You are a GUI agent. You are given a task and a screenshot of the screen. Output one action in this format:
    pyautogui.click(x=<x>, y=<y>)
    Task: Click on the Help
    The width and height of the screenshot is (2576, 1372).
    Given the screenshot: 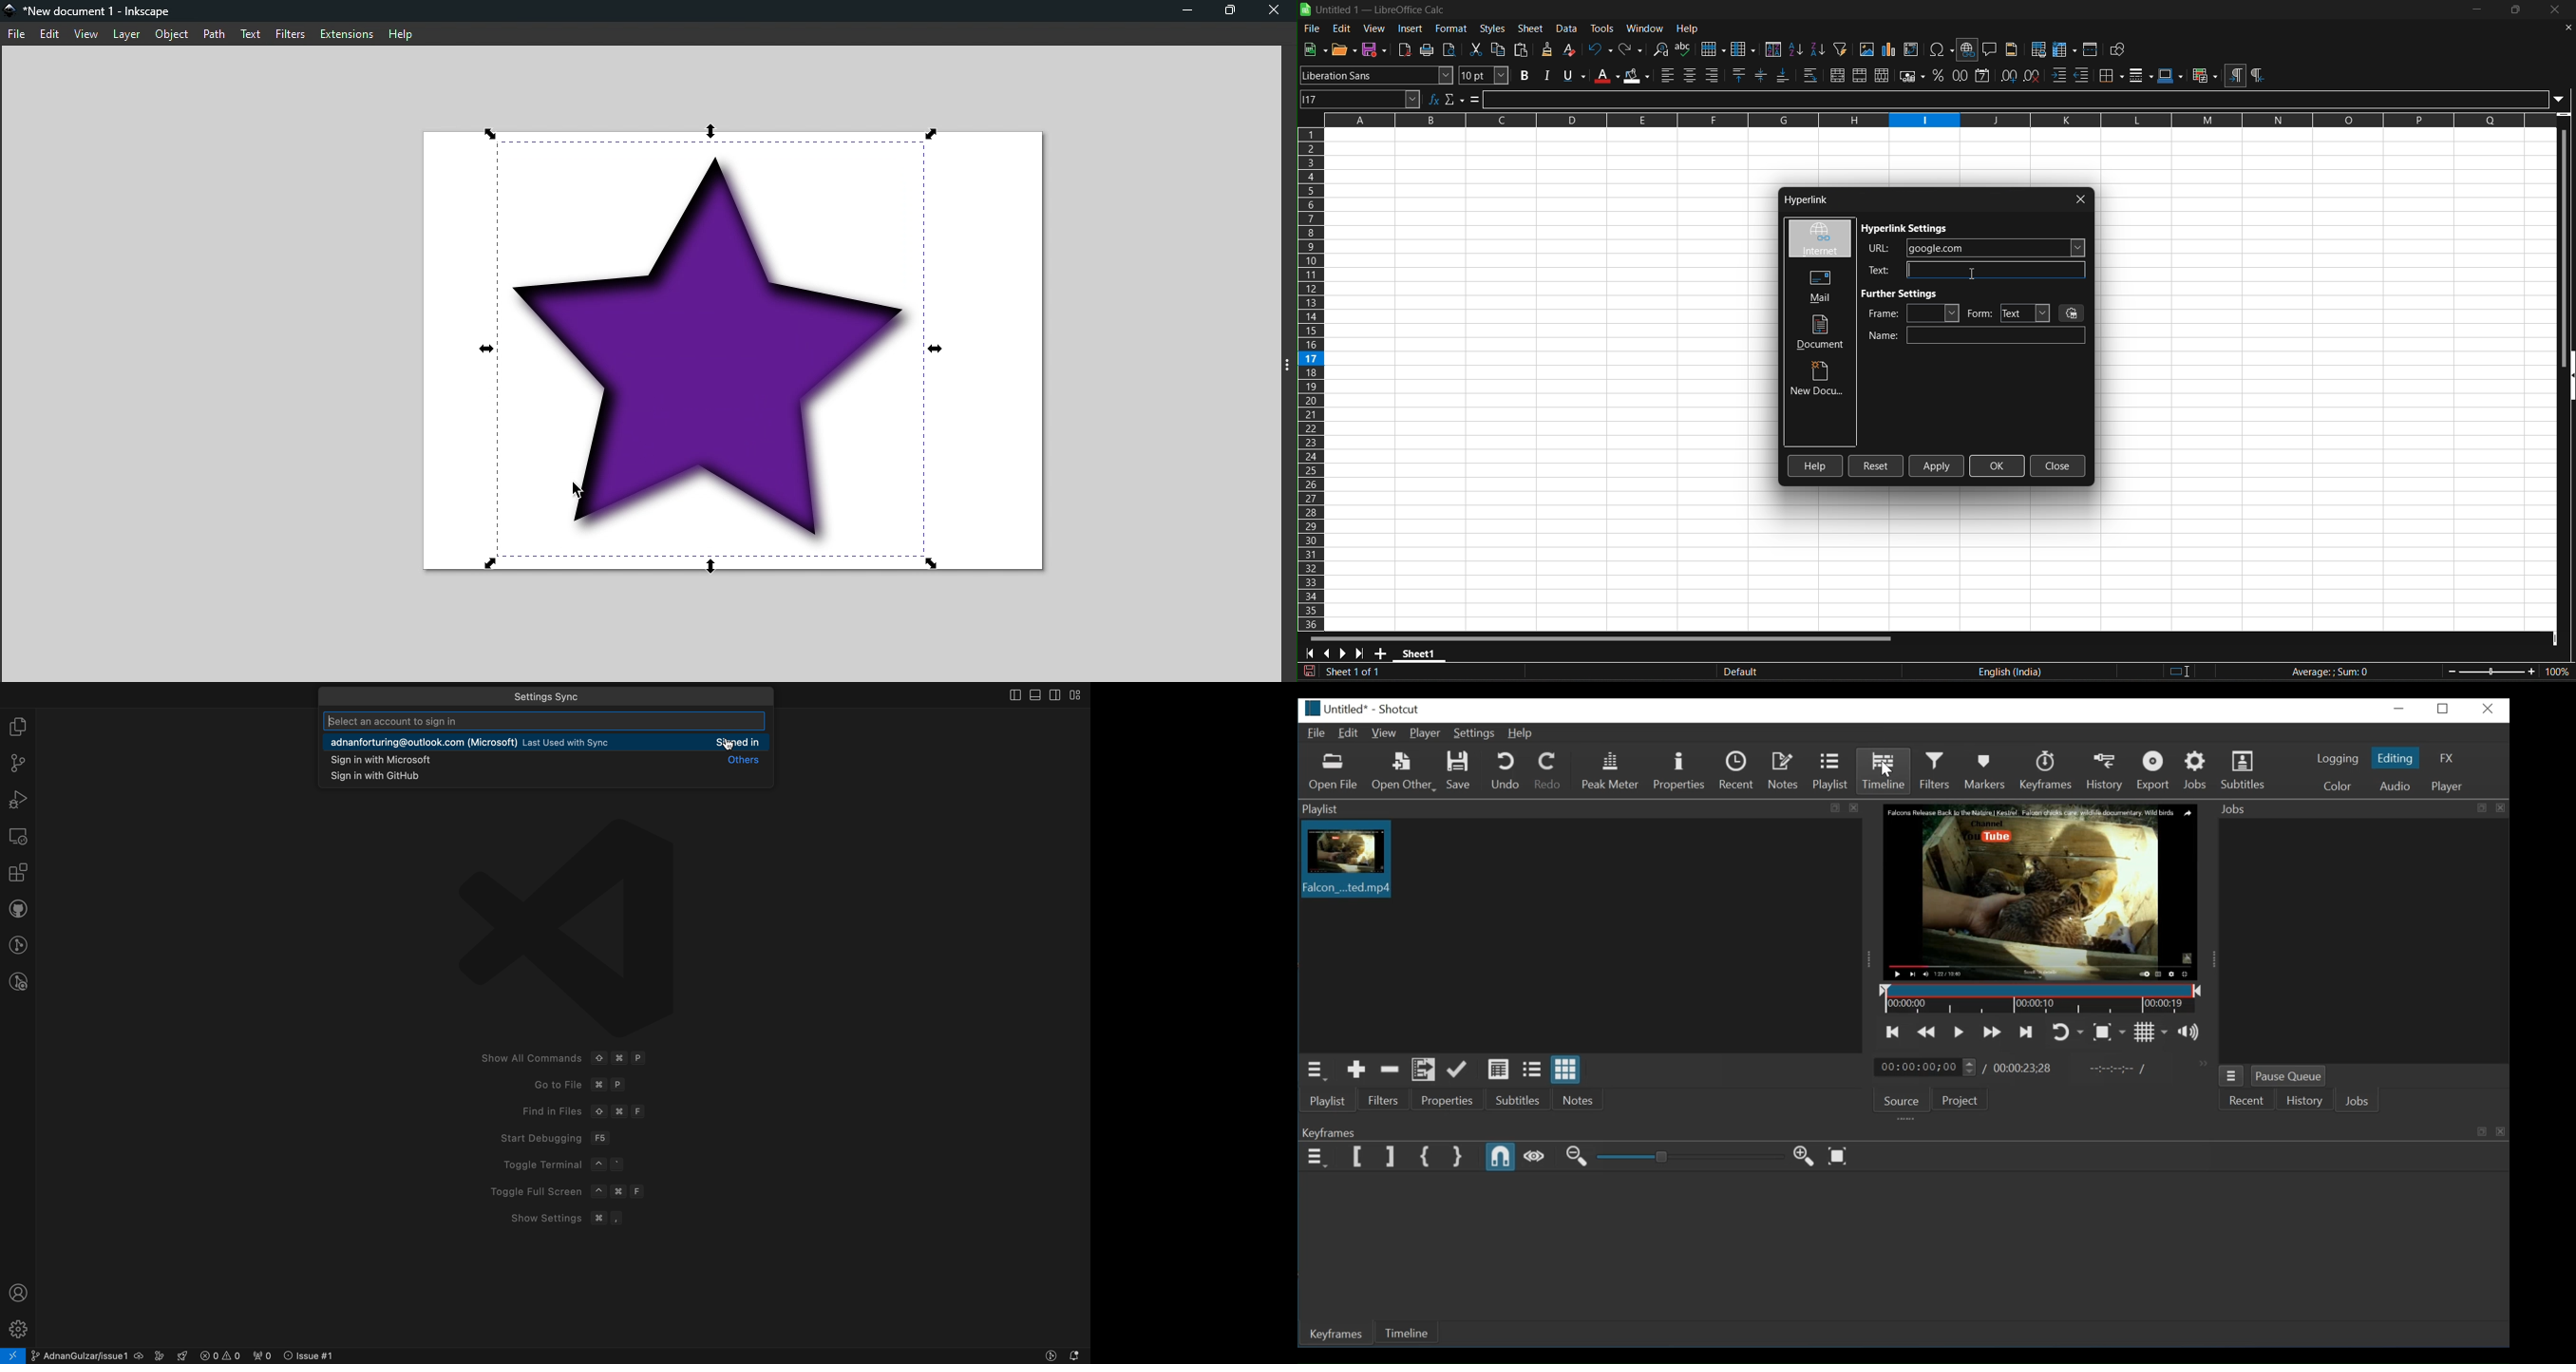 What is the action you would take?
    pyautogui.click(x=1522, y=734)
    